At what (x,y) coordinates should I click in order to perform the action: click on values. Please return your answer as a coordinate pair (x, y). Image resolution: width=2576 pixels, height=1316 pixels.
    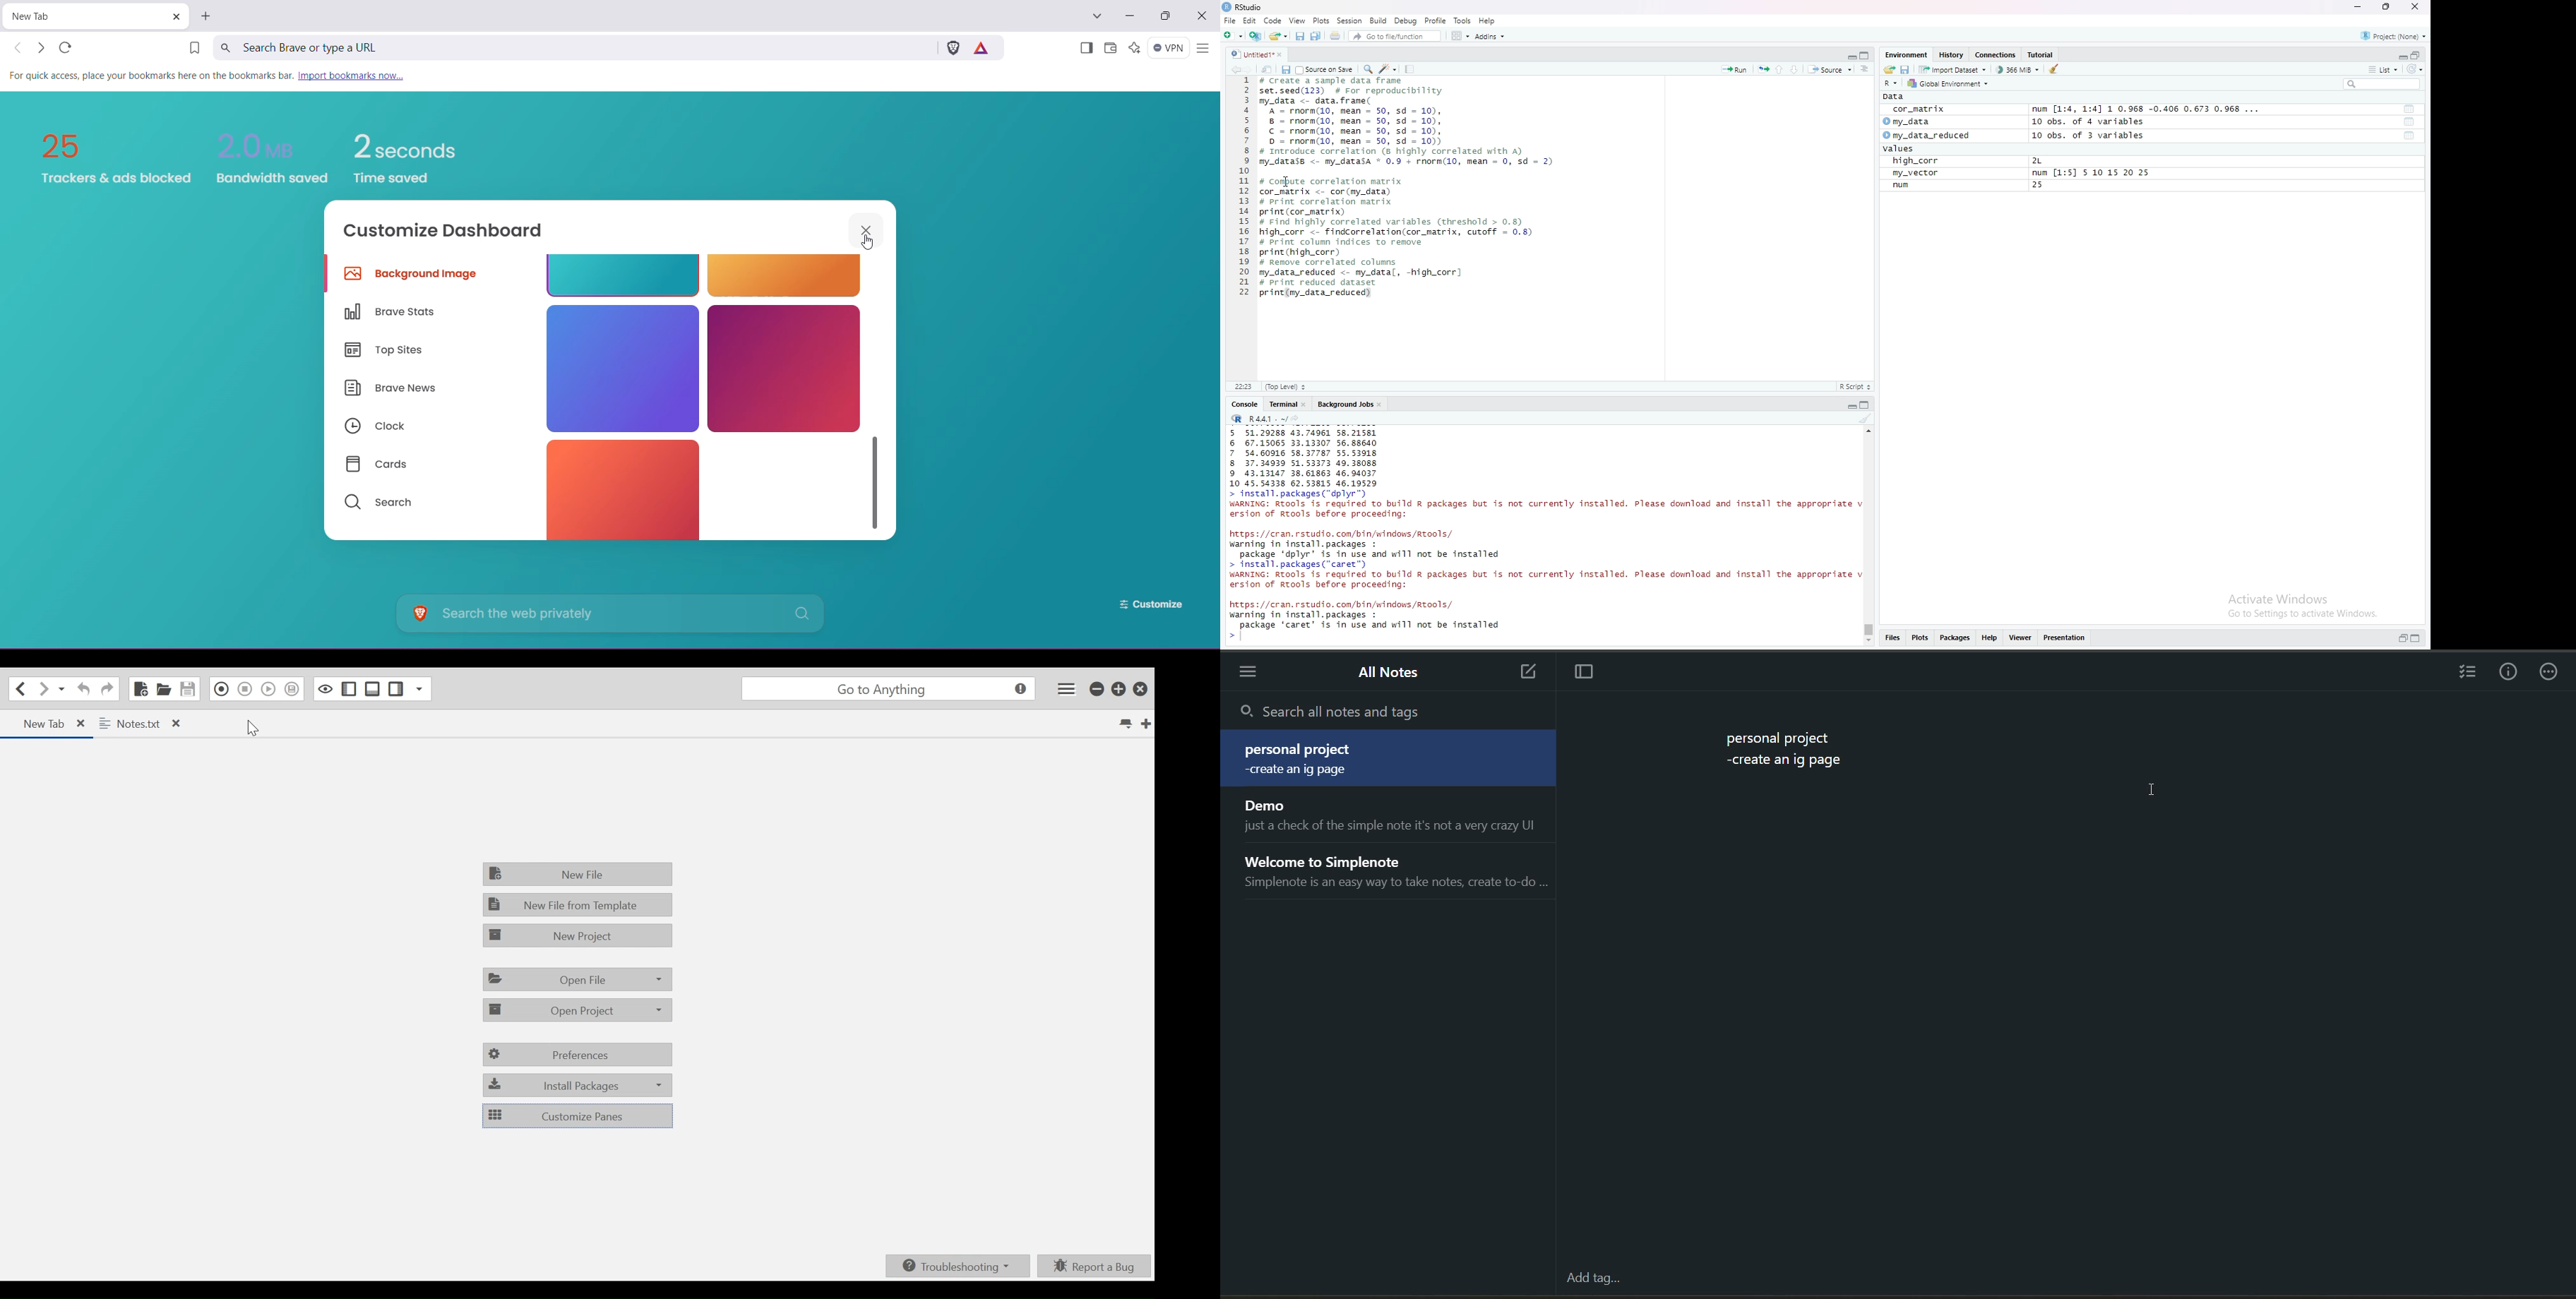
    Looking at the image, I should click on (1901, 148).